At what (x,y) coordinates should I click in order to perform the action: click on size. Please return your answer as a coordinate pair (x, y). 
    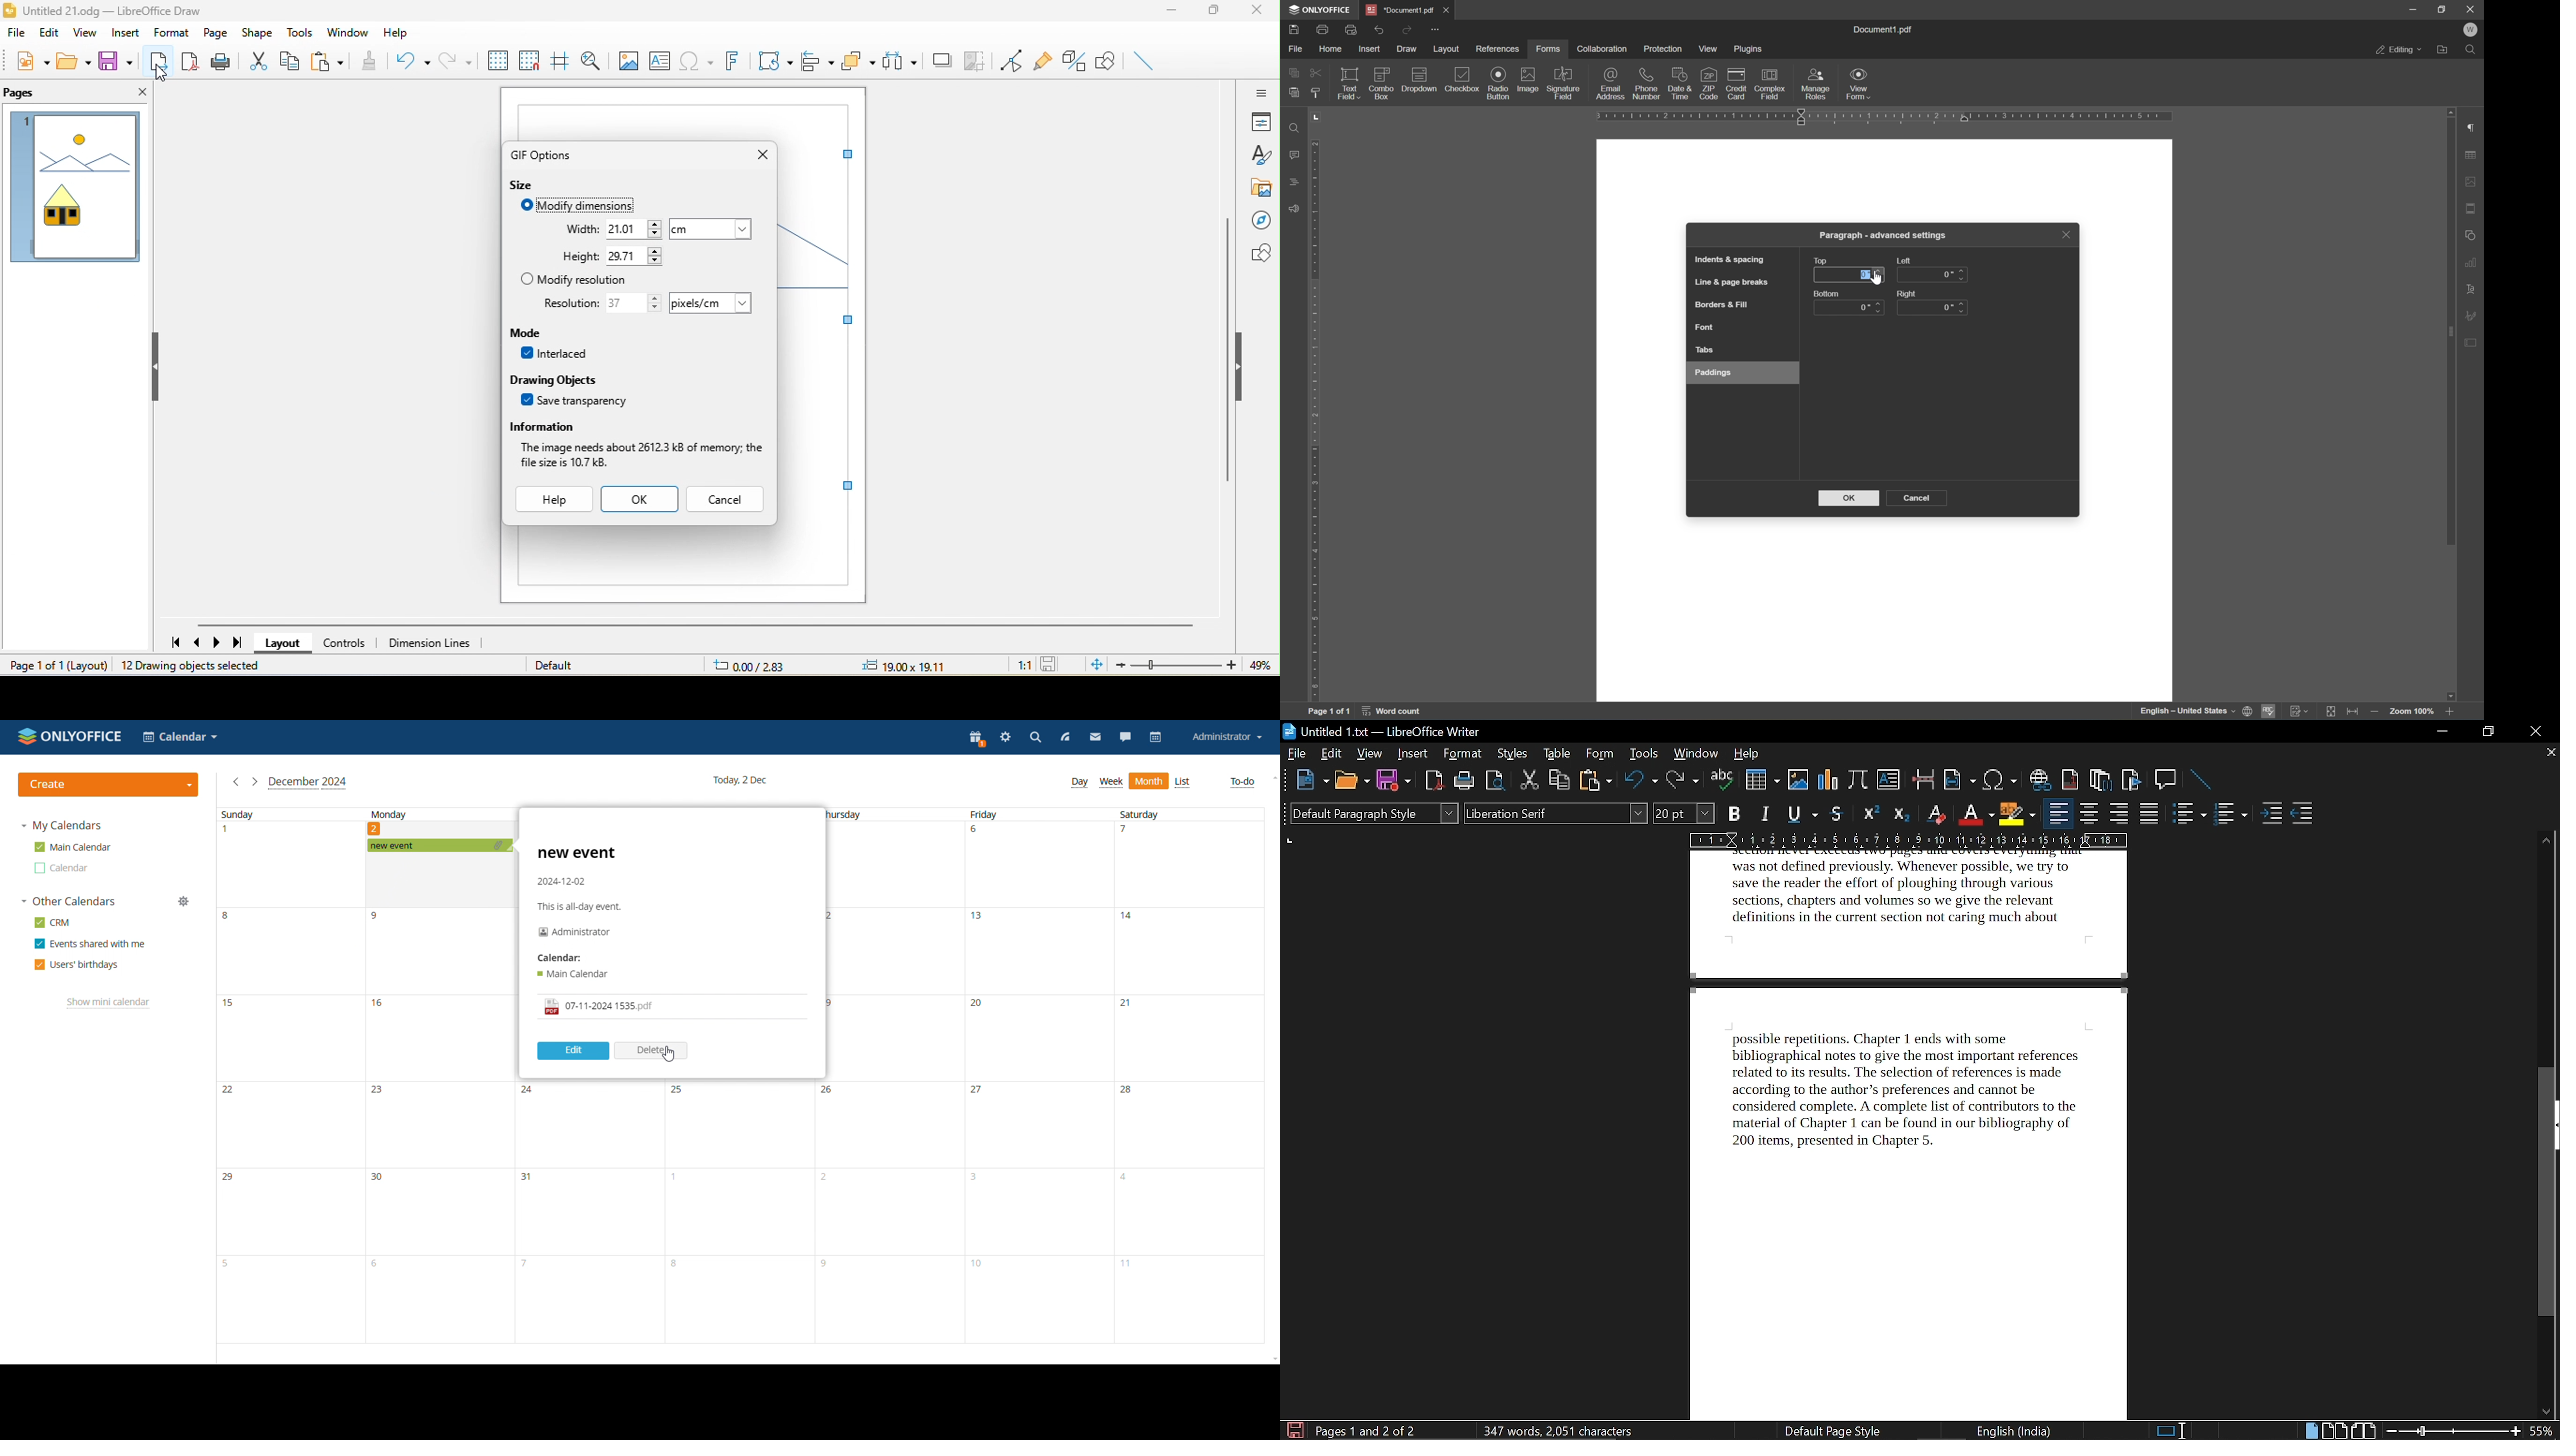
    Looking at the image, I should click on (525, 186).